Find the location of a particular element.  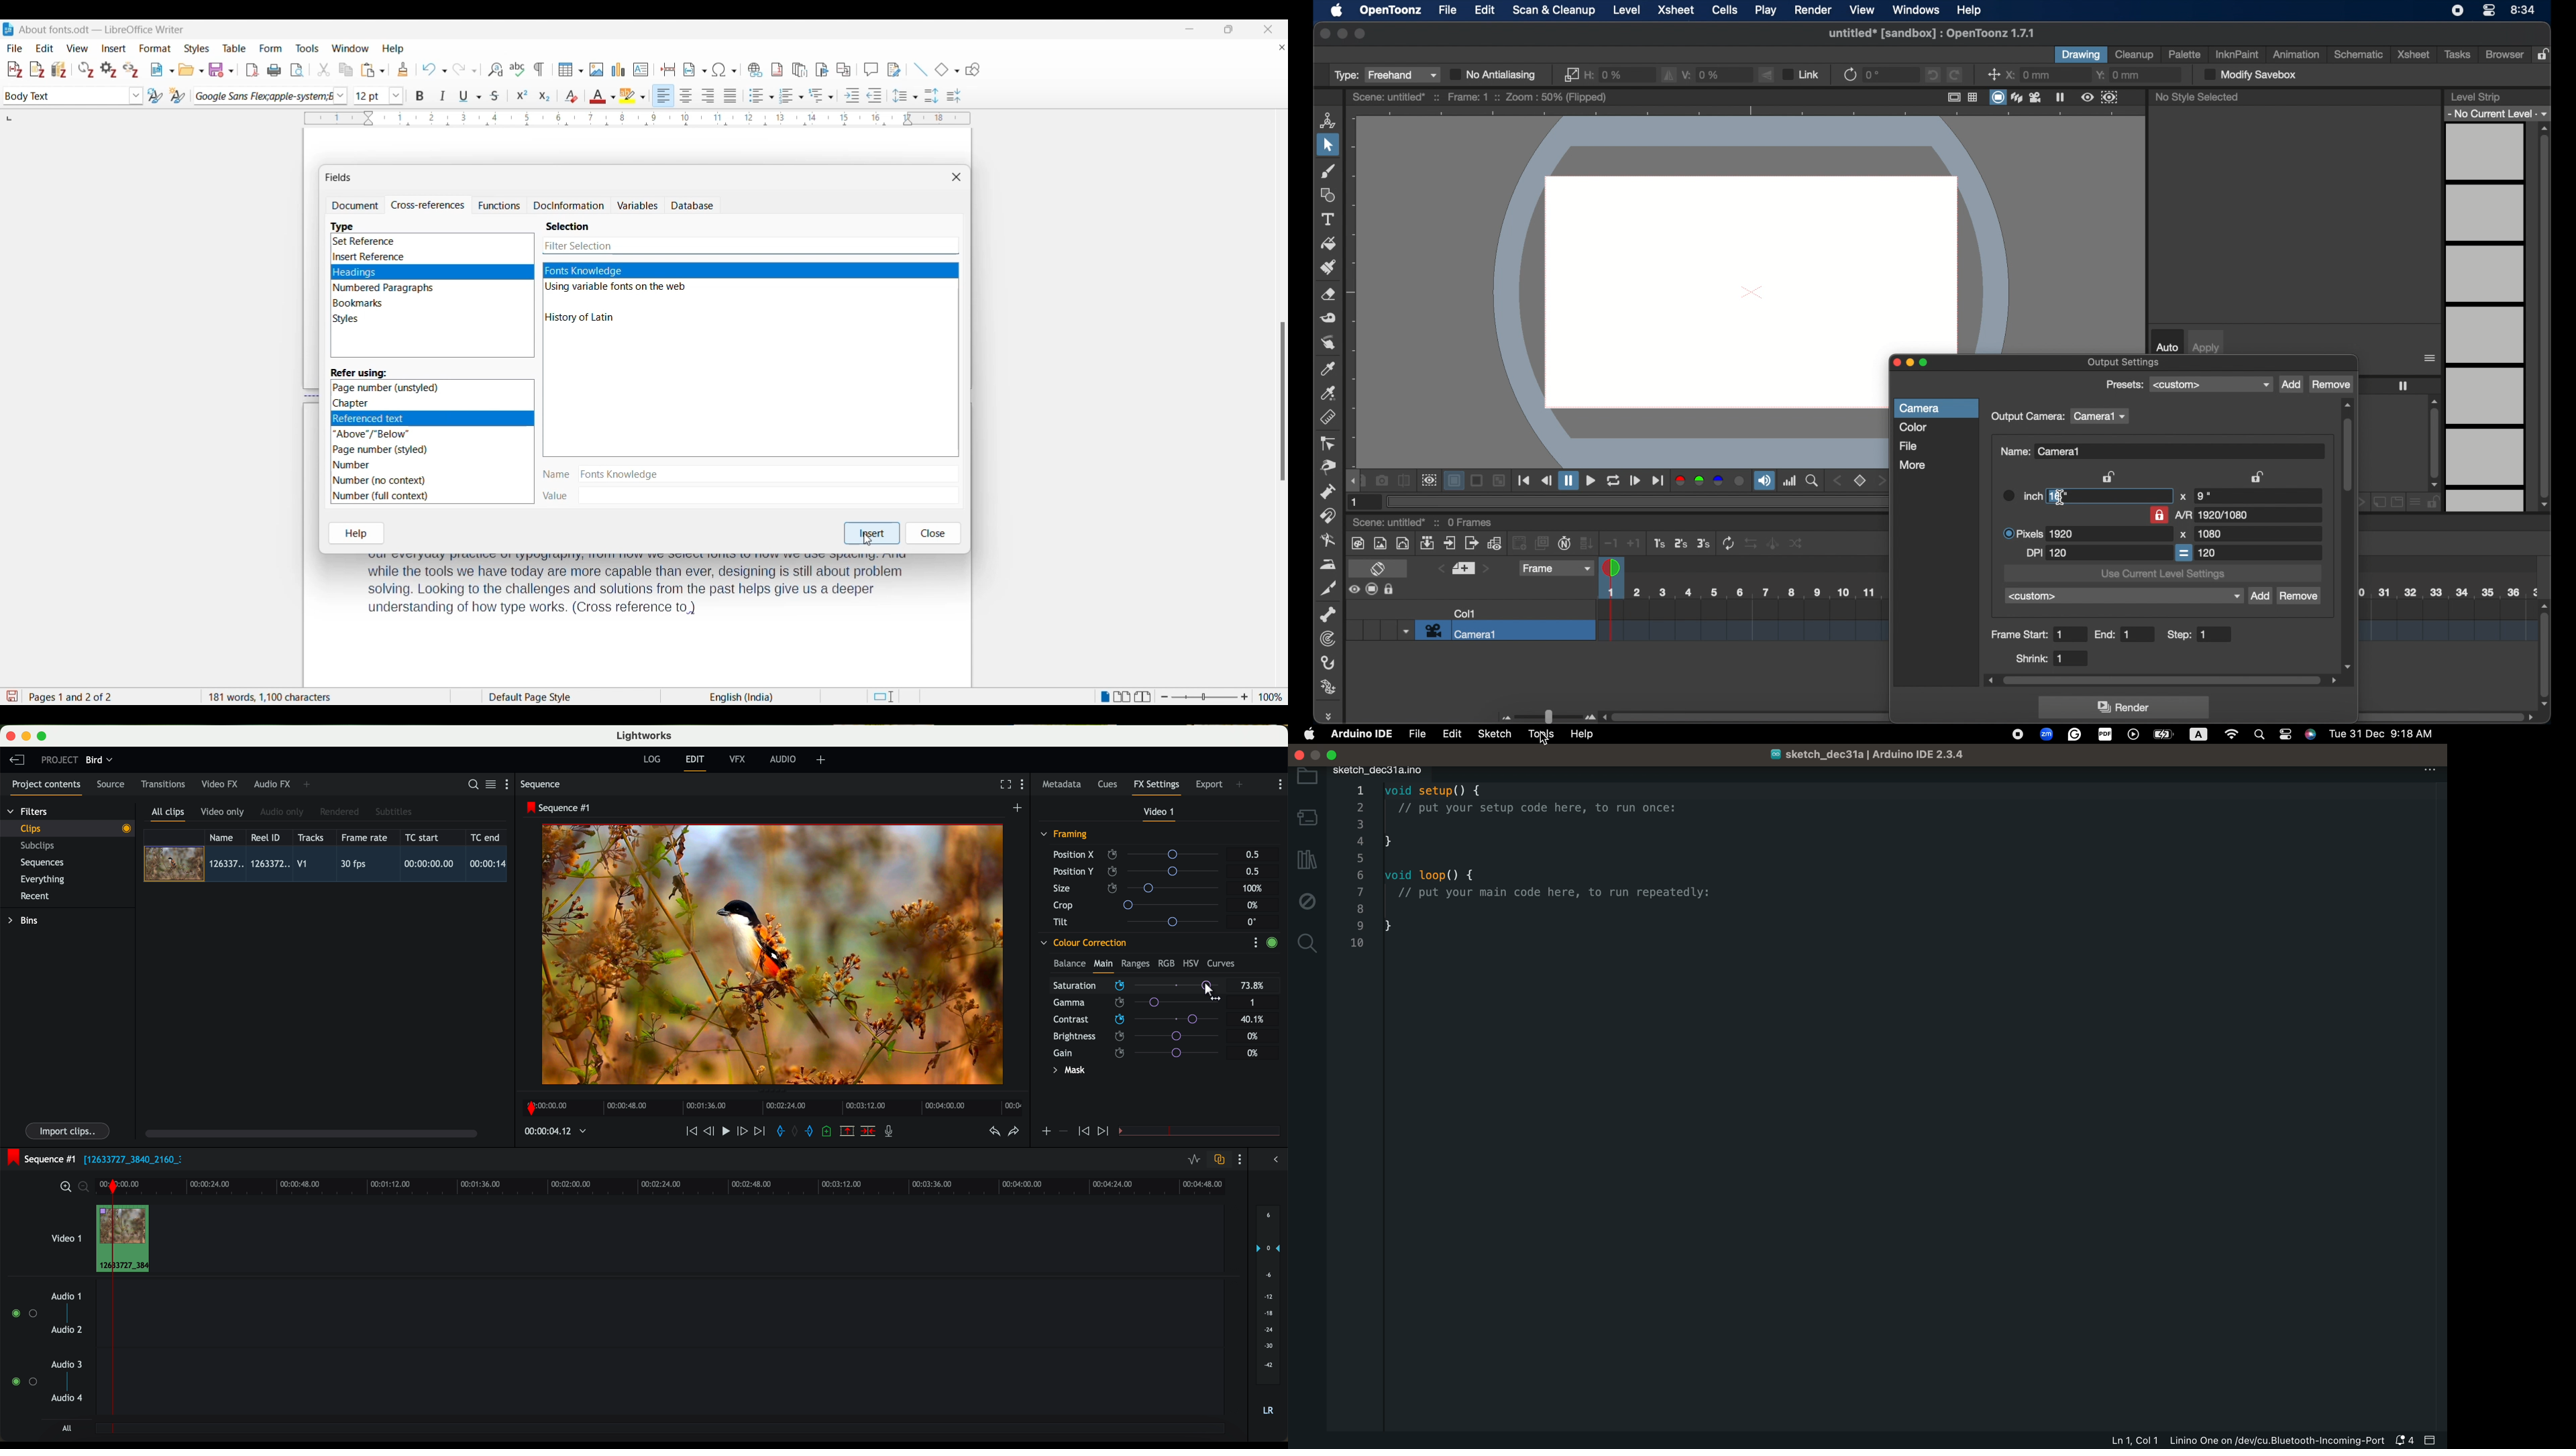

1 is located at coordinates (1253, 1004).